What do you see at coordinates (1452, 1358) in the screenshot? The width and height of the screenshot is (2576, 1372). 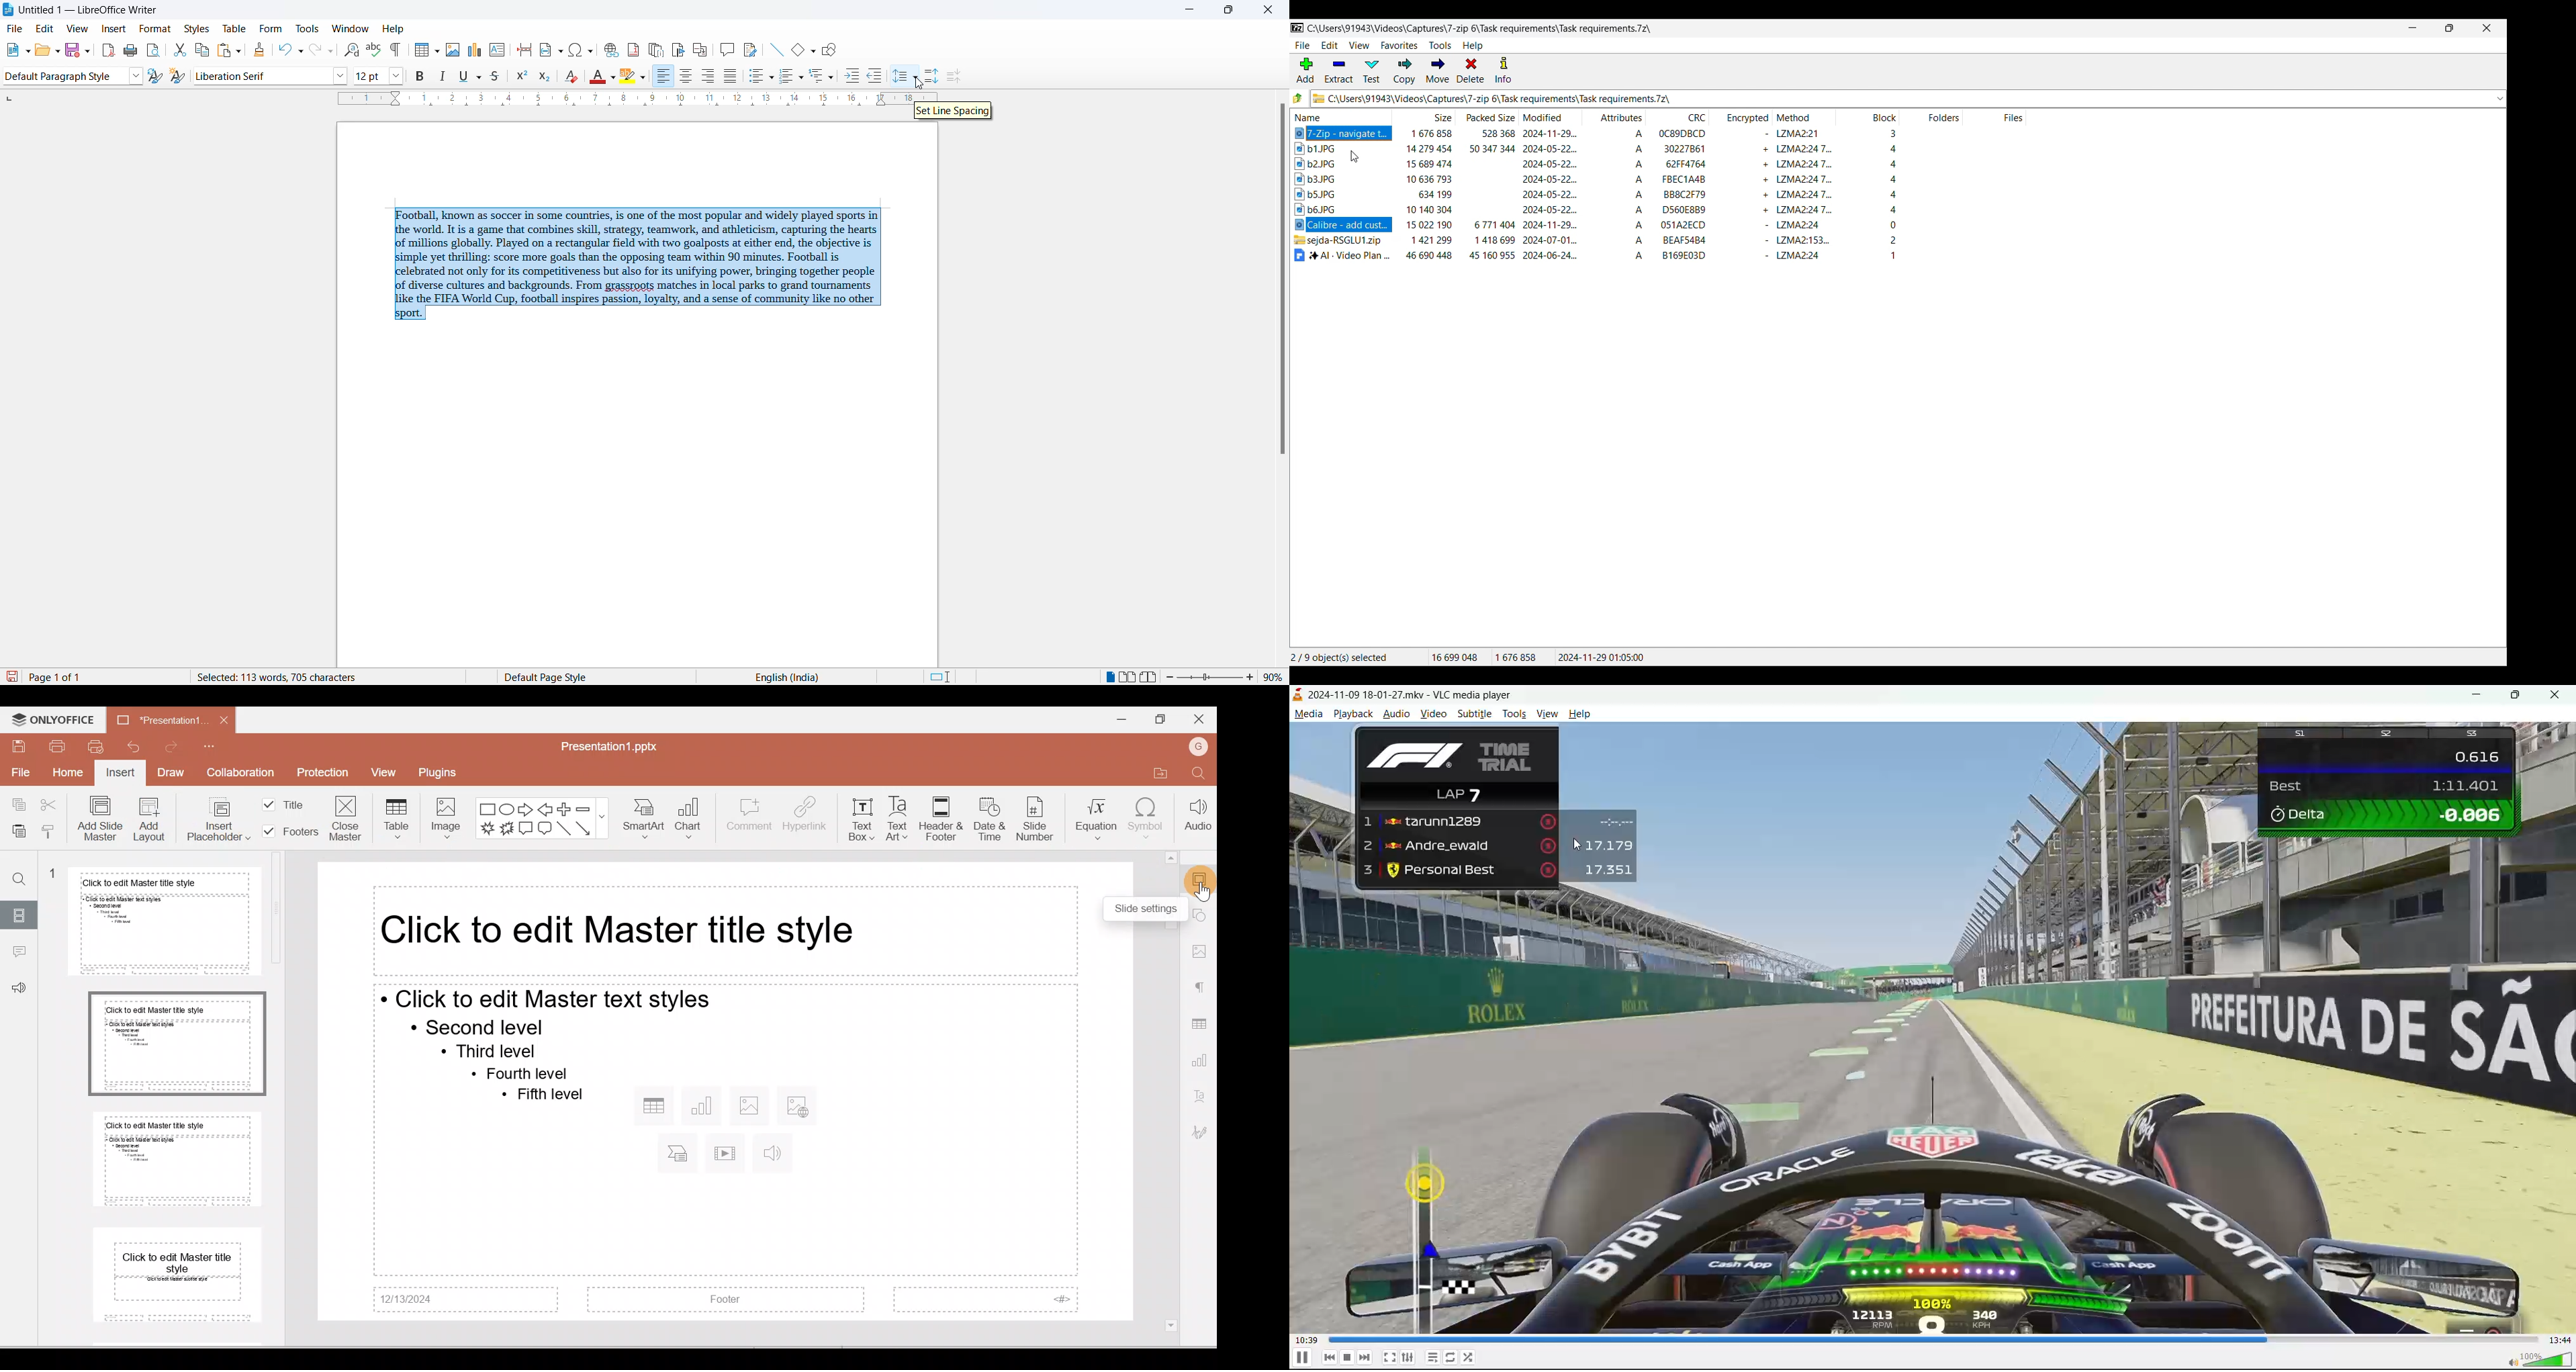 I see `toggle loop` at bounding box center [1452, 1358].